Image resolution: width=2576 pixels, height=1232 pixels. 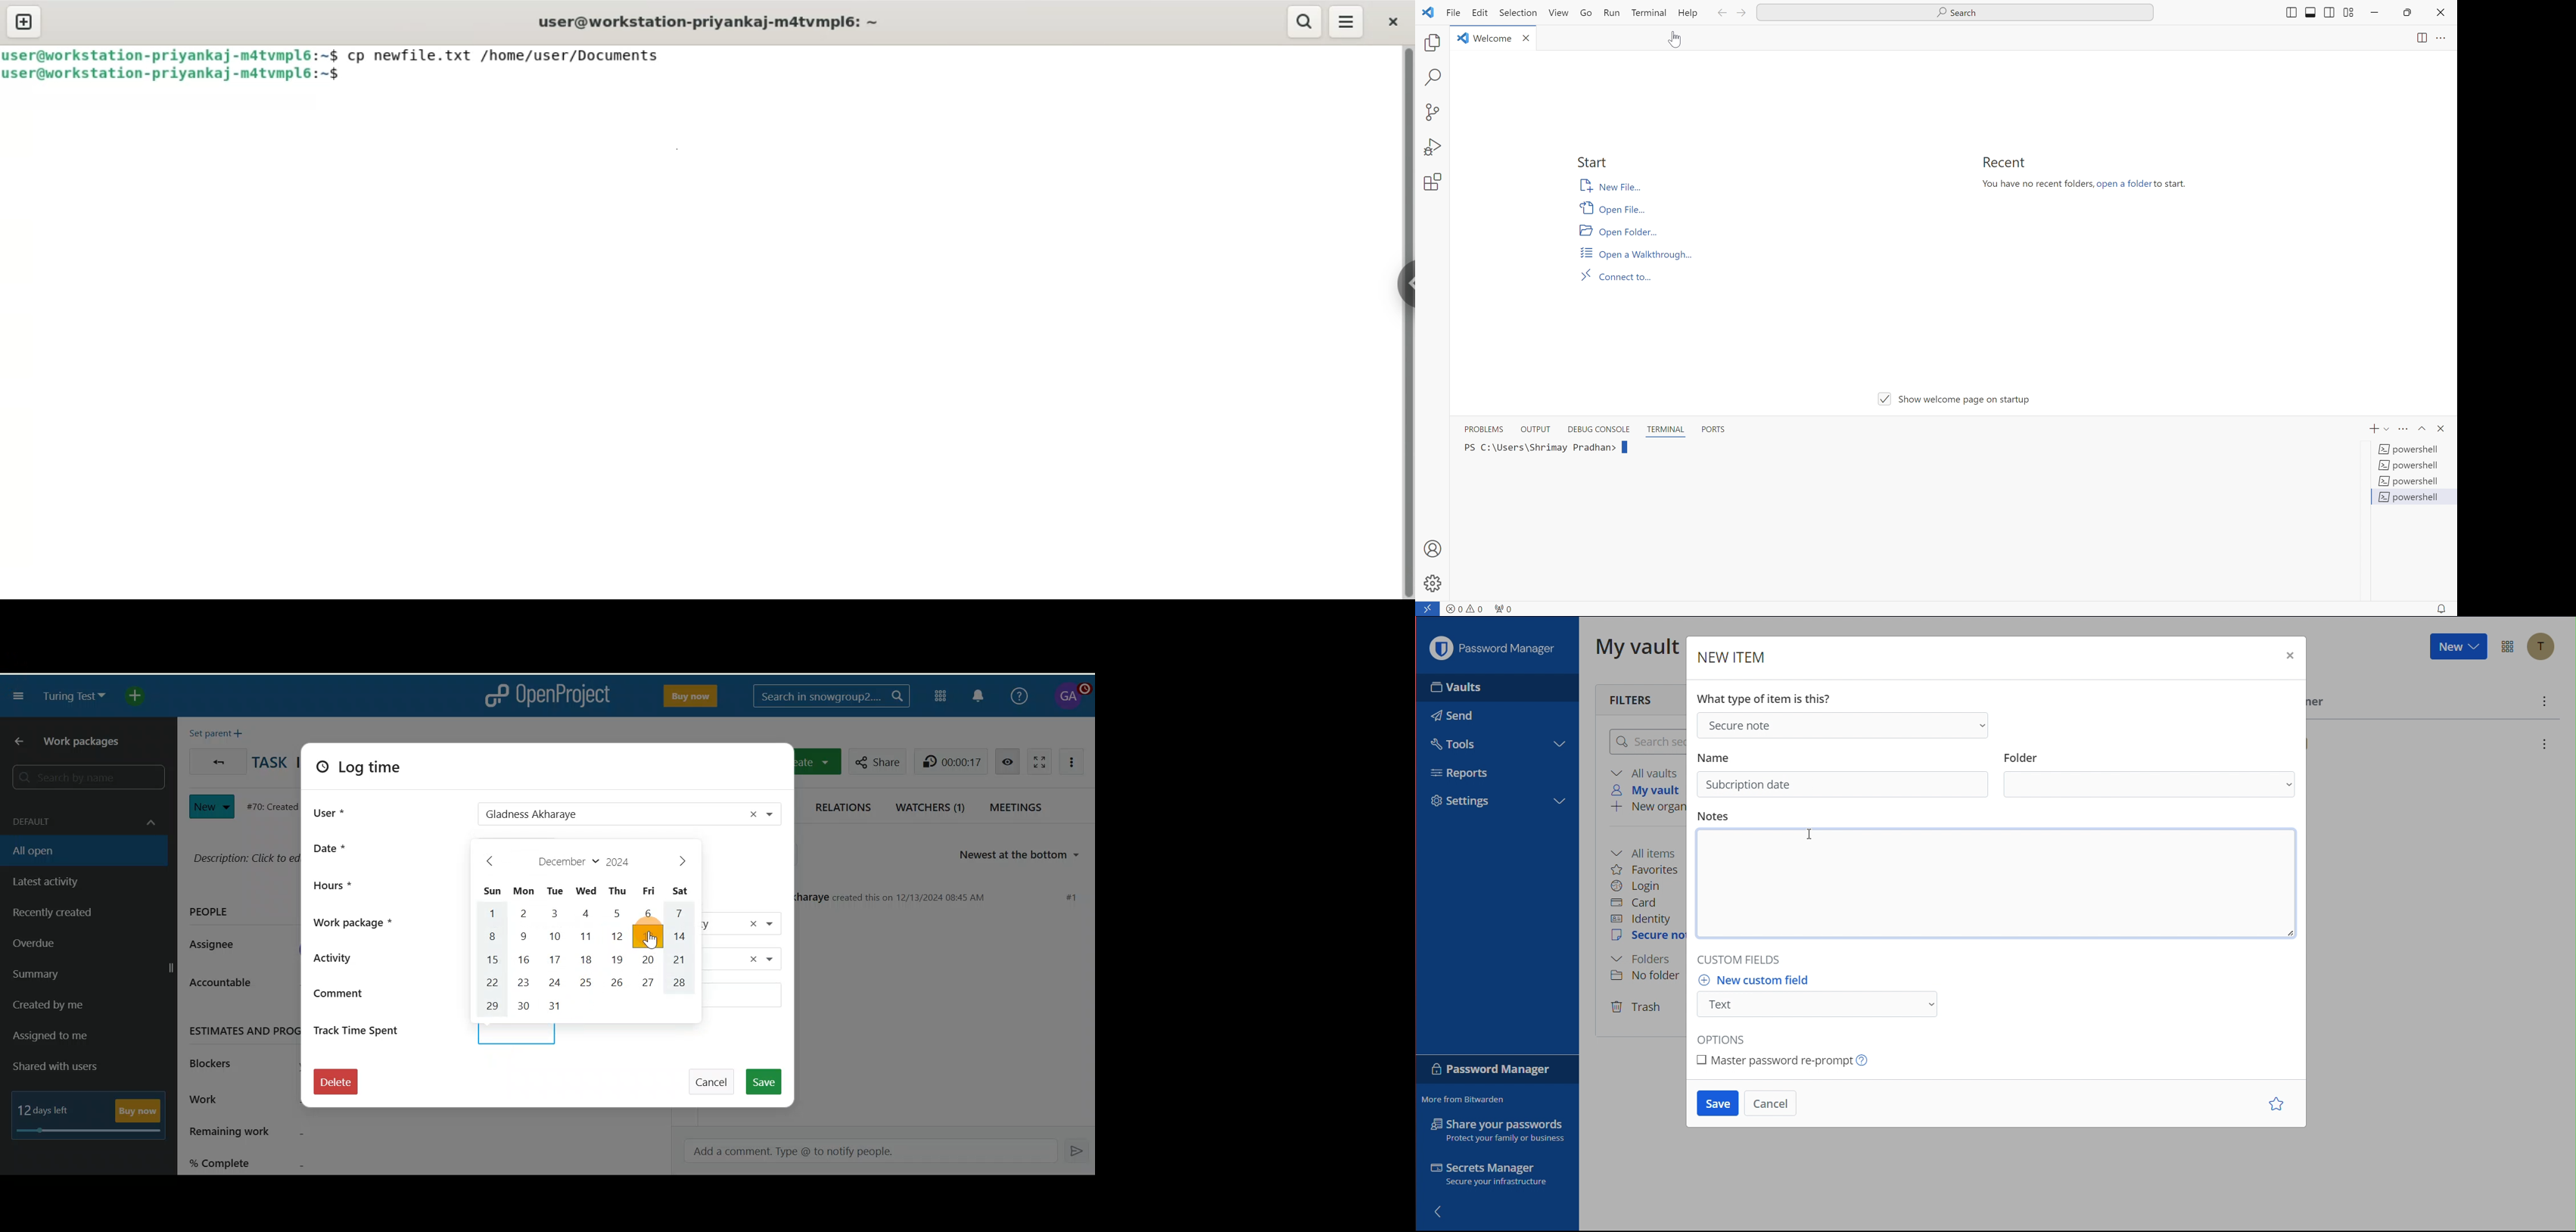 What do you see at coordinates (87, 744) in the screenshot?
I see `Work packages` at bounding box center [87, 744].